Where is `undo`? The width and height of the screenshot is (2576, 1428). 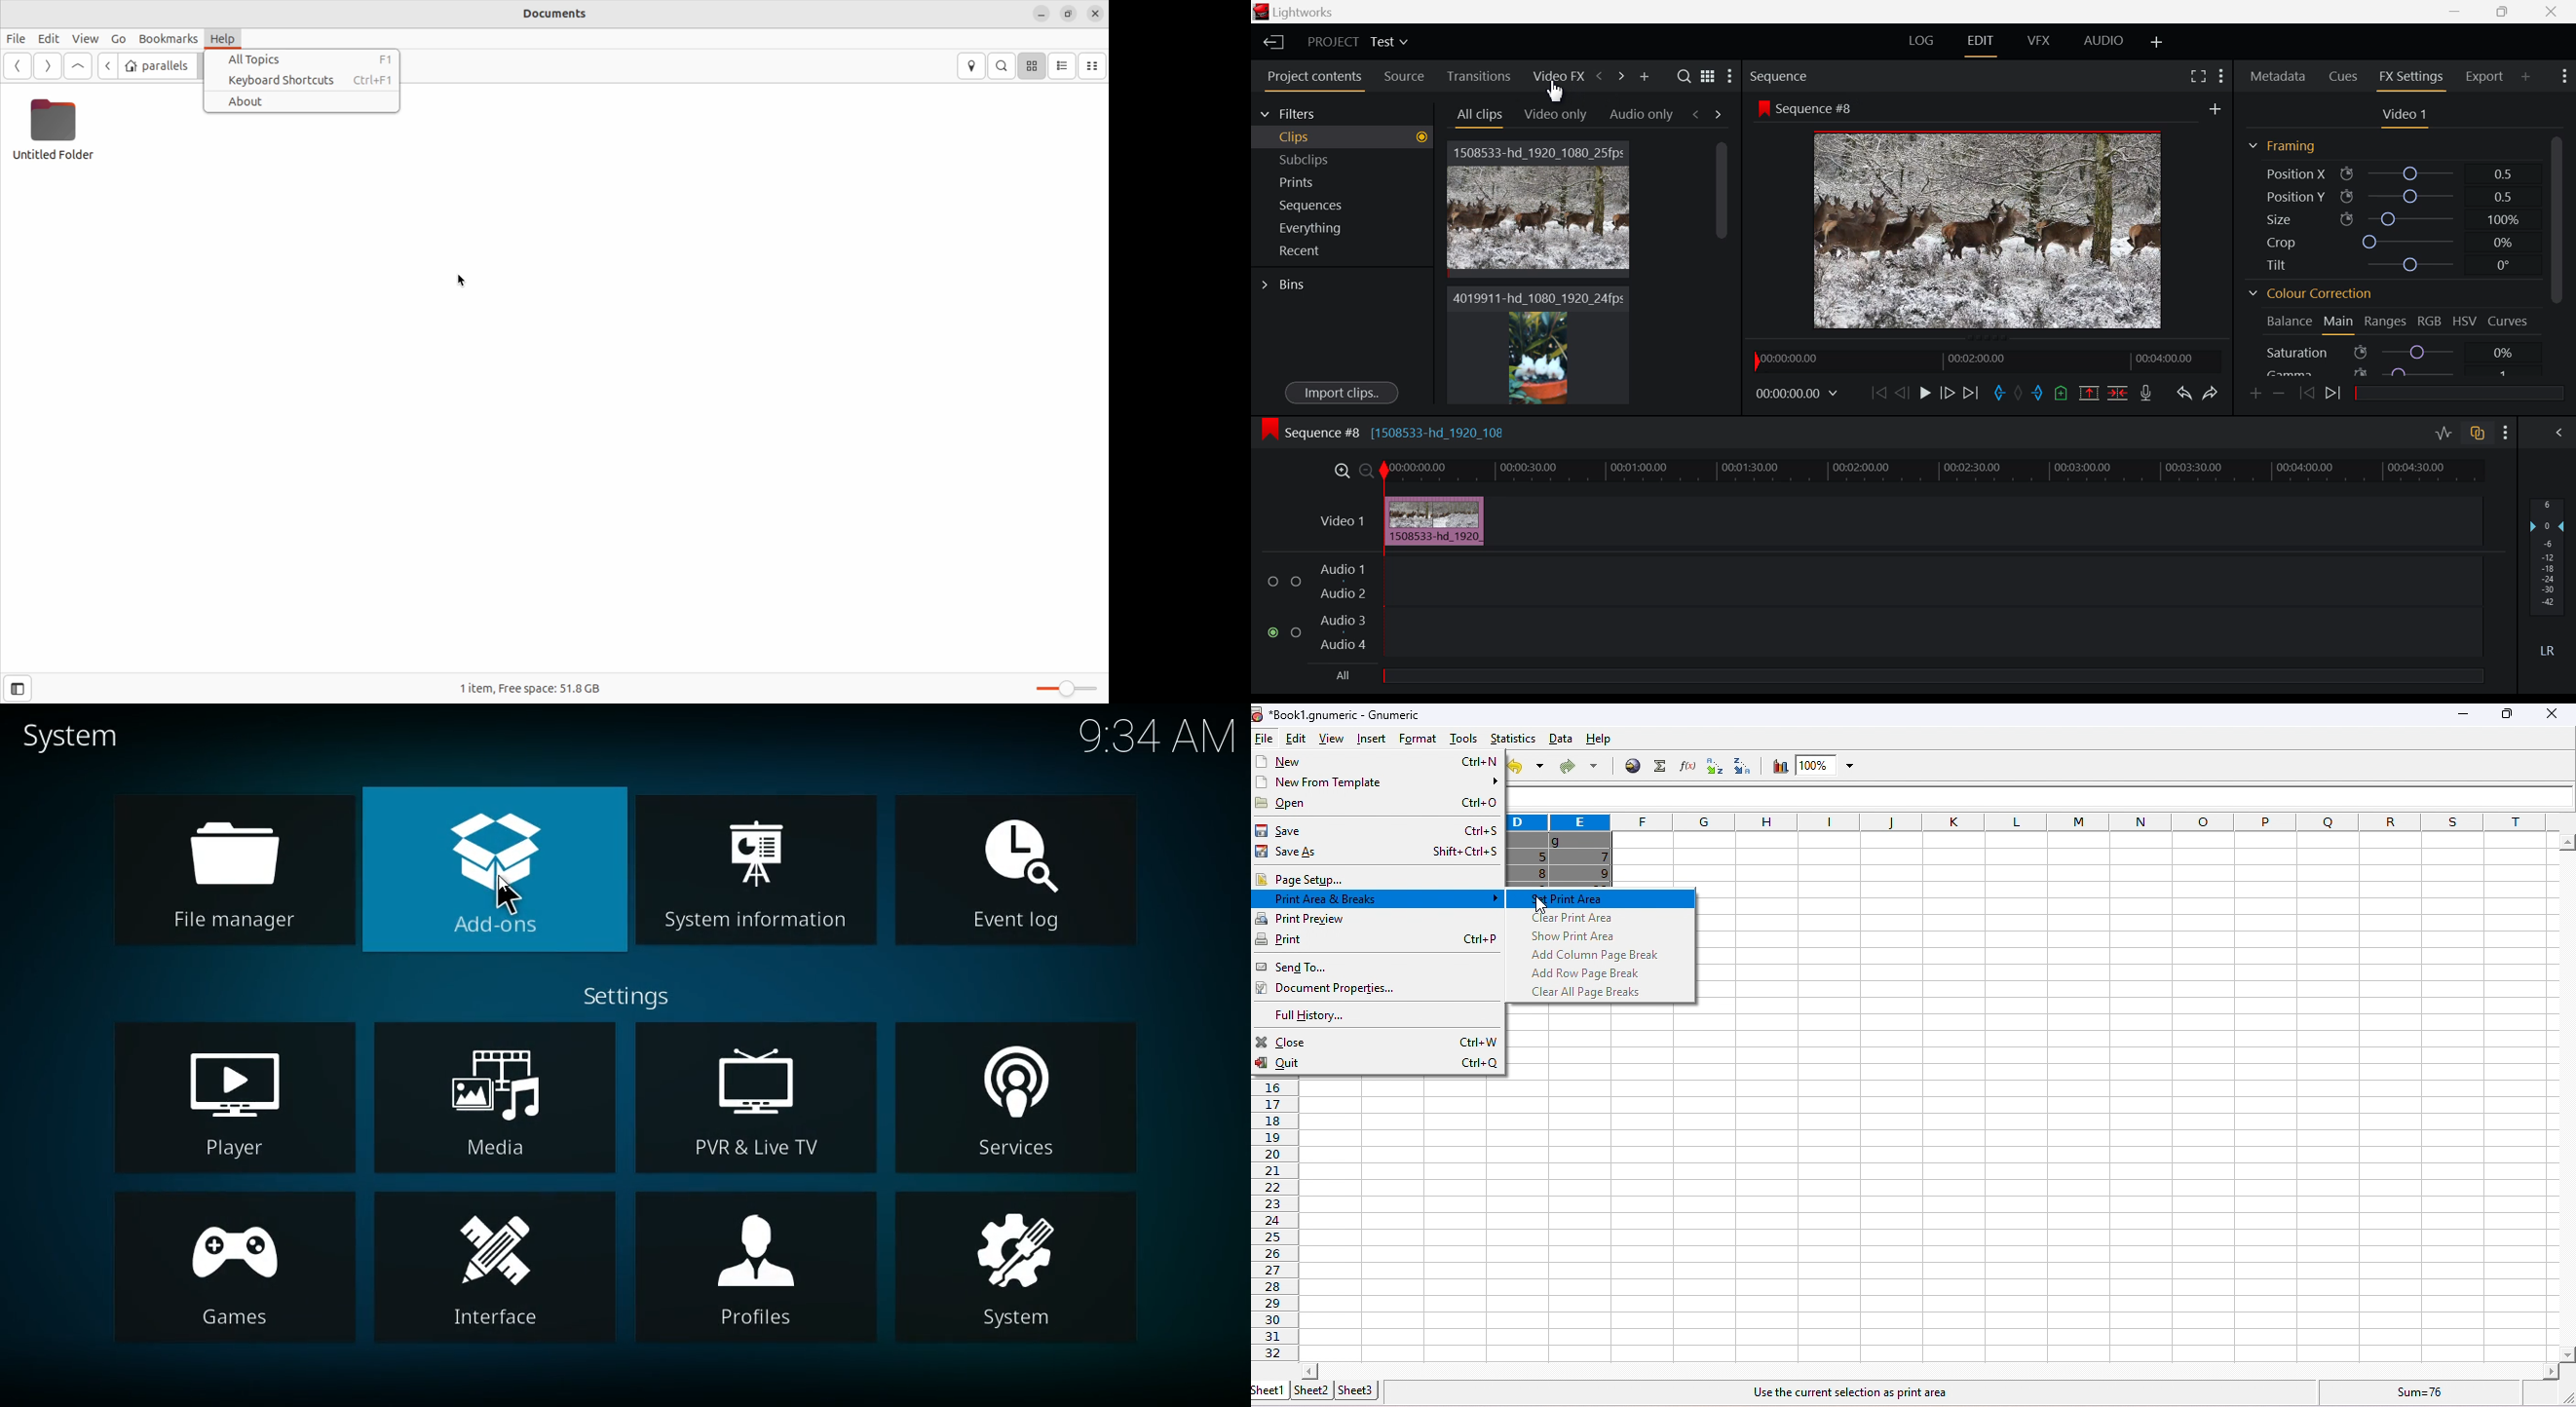 undo is located at coordinates (1527, 767).